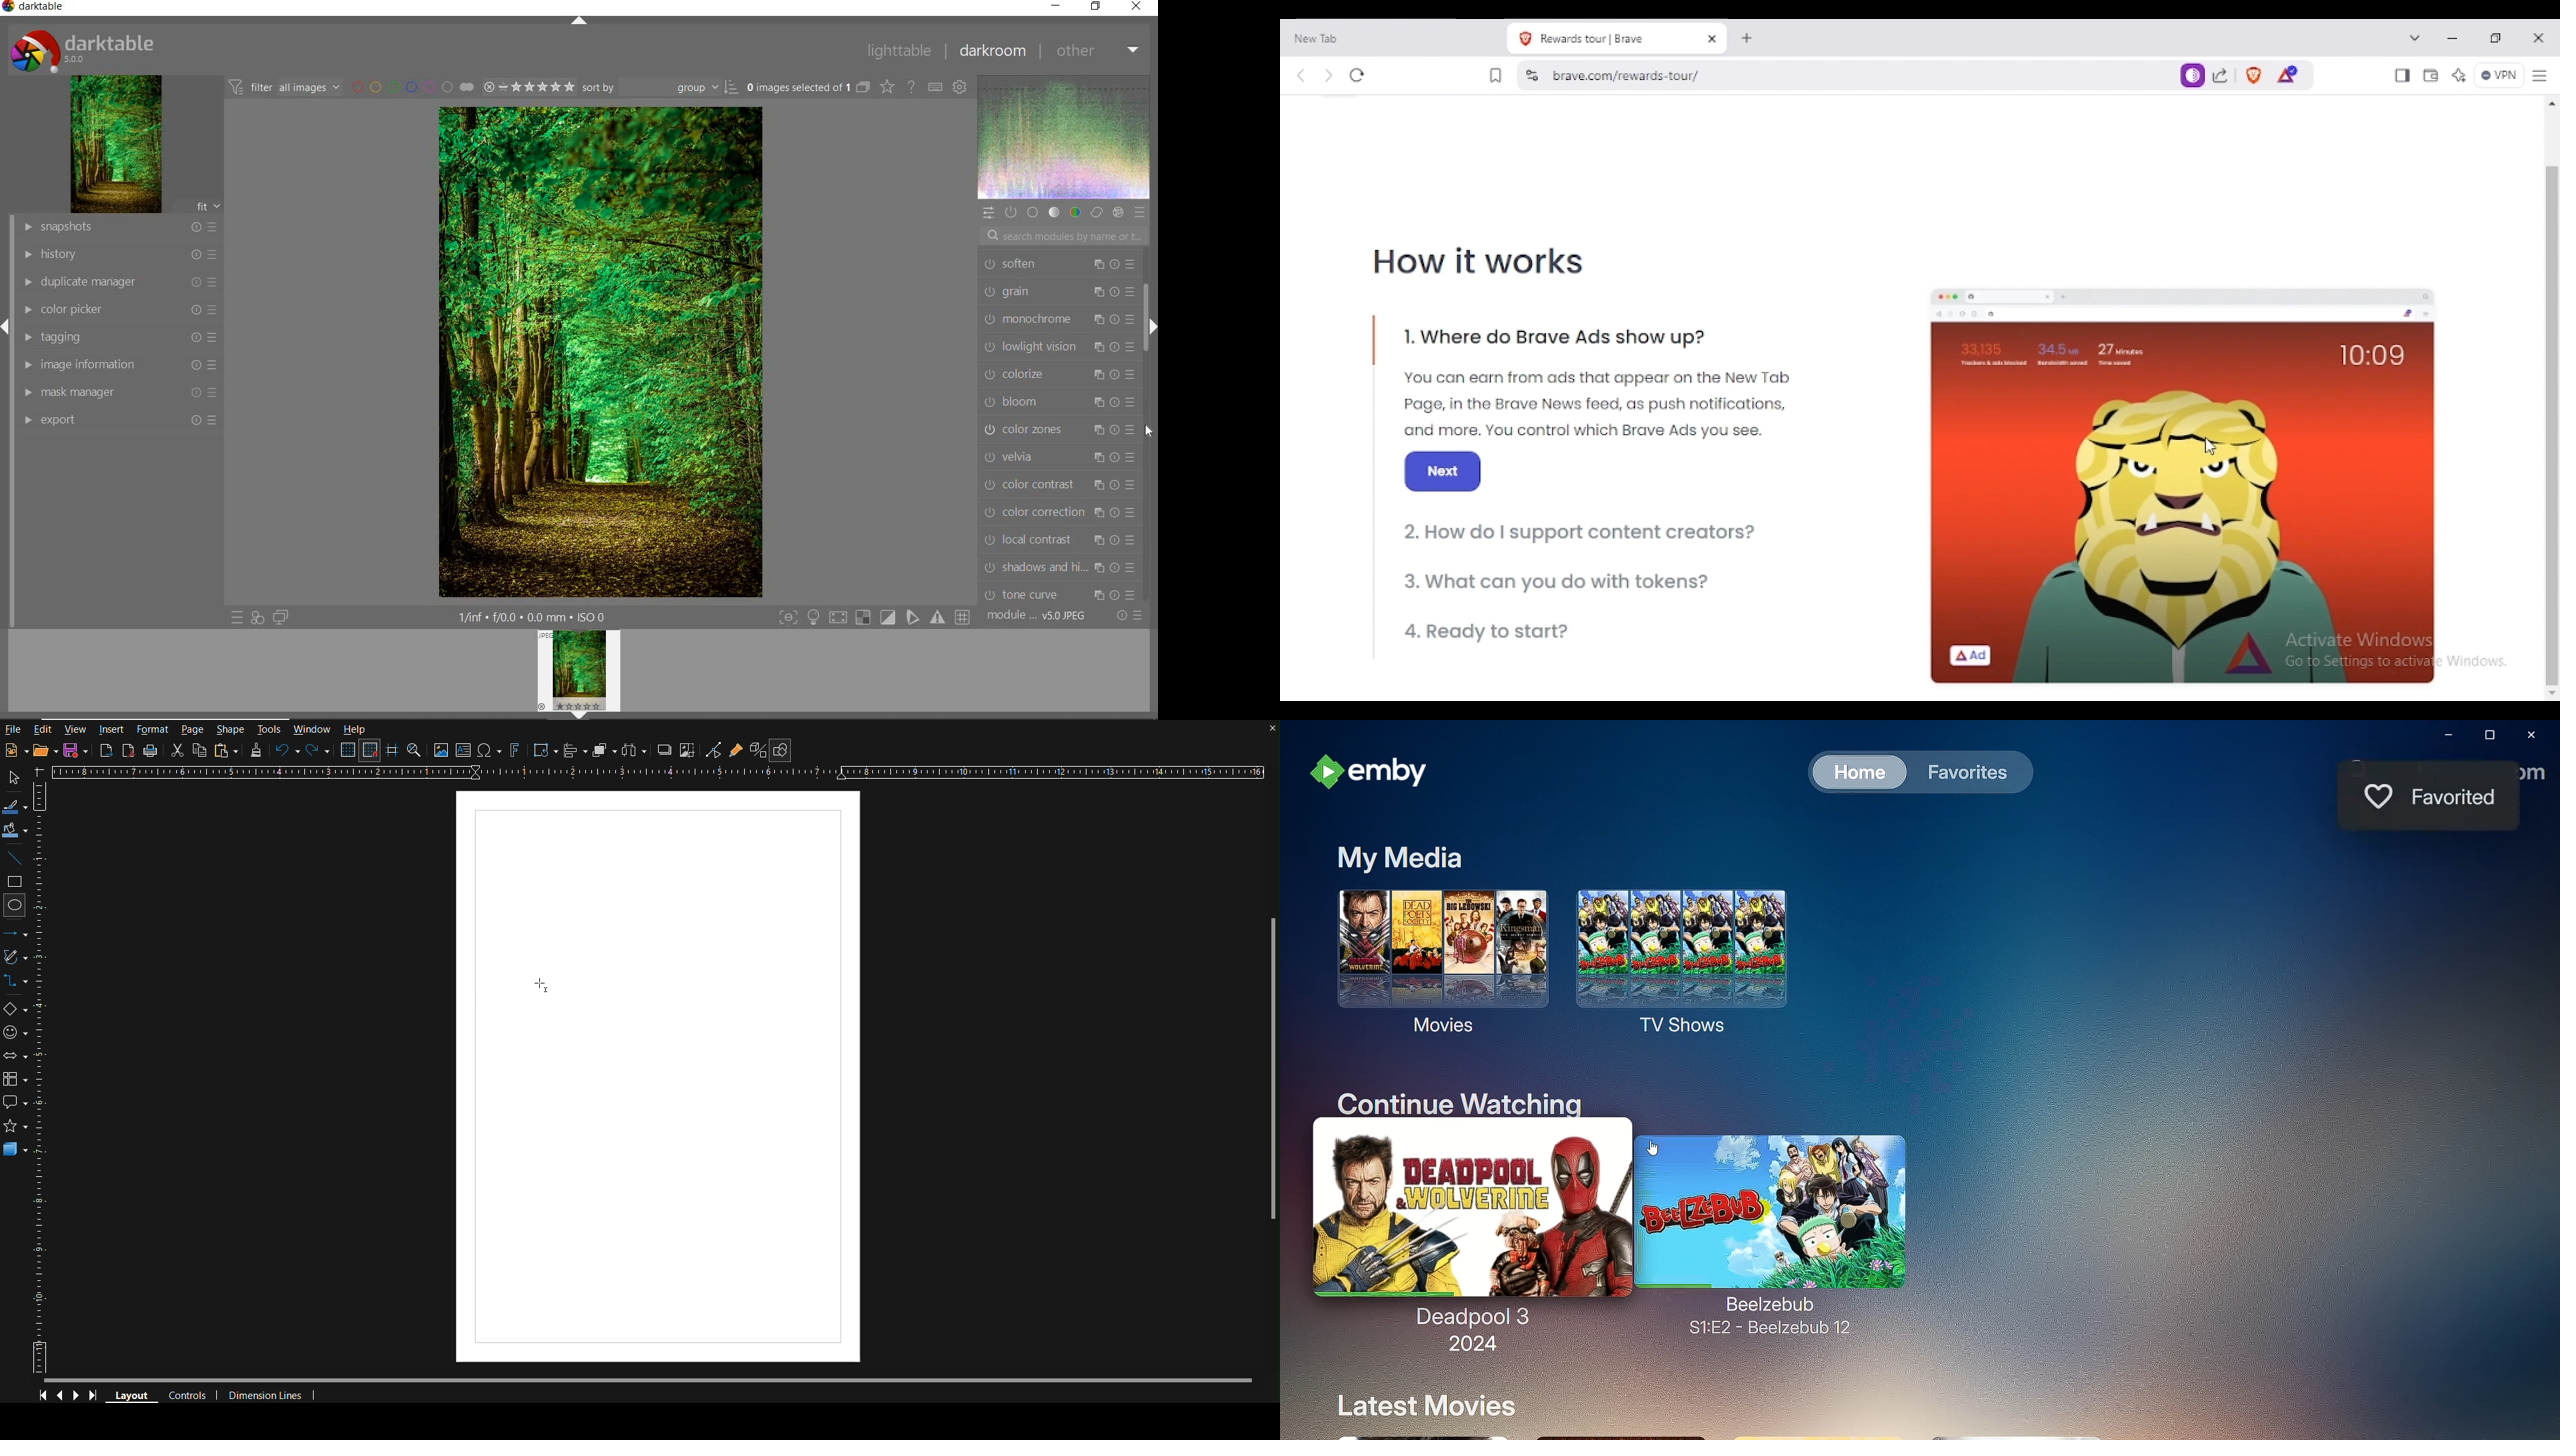  I want to click on Controls, so click(189, 1393).